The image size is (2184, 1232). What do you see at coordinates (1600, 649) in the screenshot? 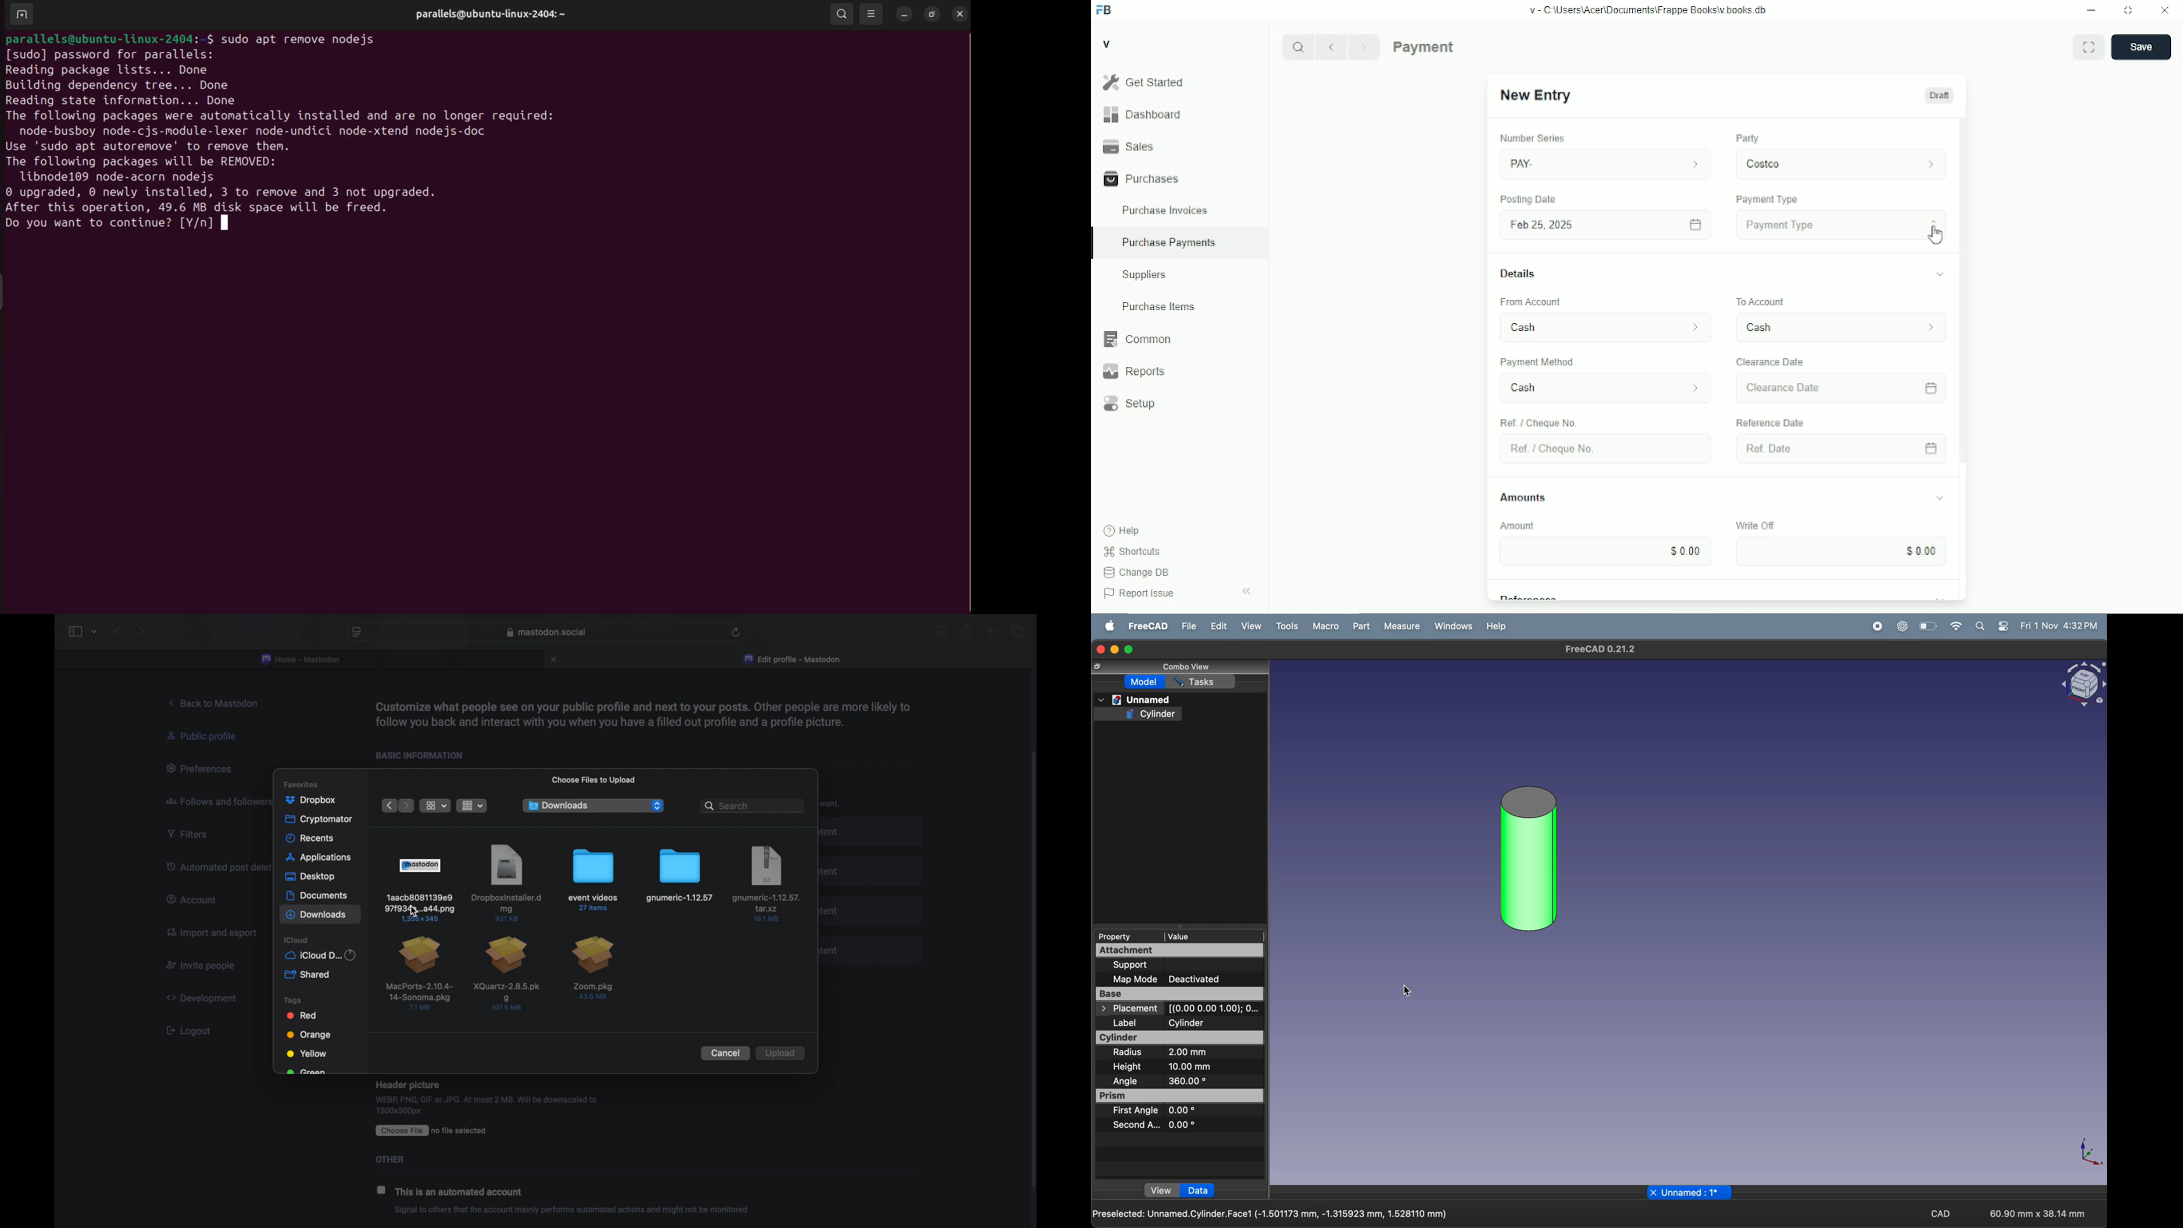
I see `freeCad  0.21.2` at bounding box center [1600, 649].